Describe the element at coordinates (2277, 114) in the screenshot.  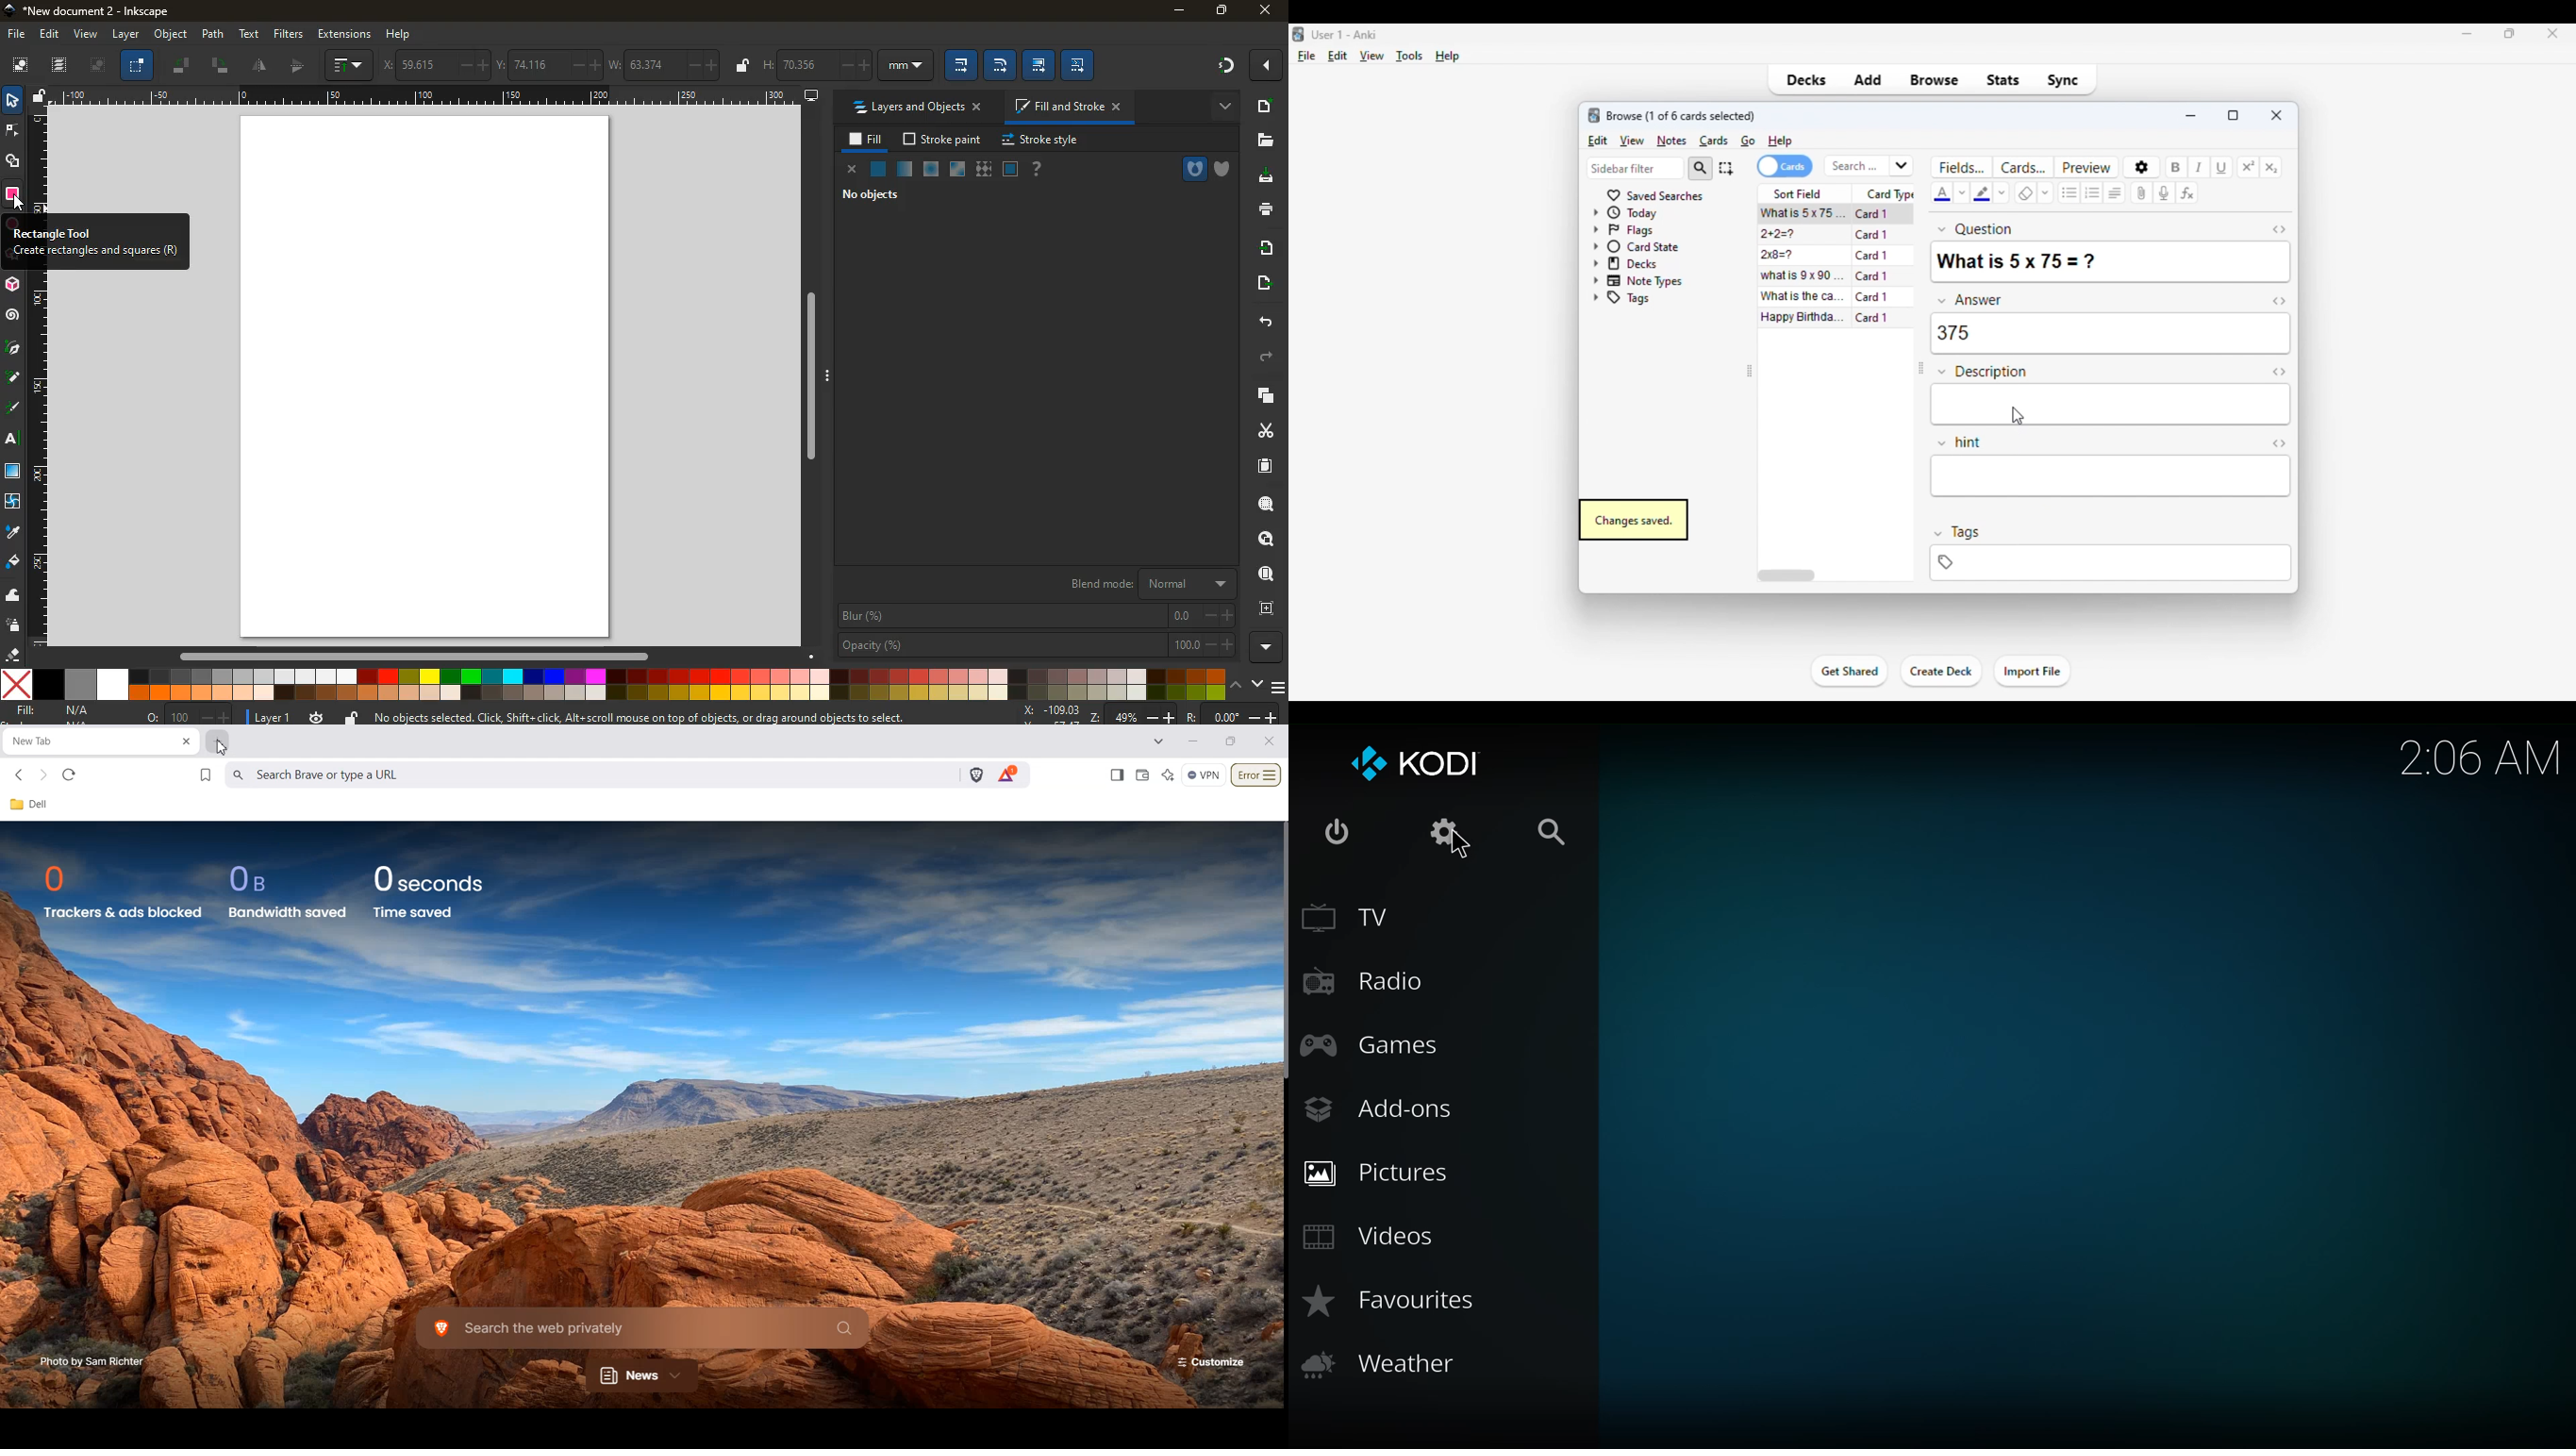
I see `close` at that location.